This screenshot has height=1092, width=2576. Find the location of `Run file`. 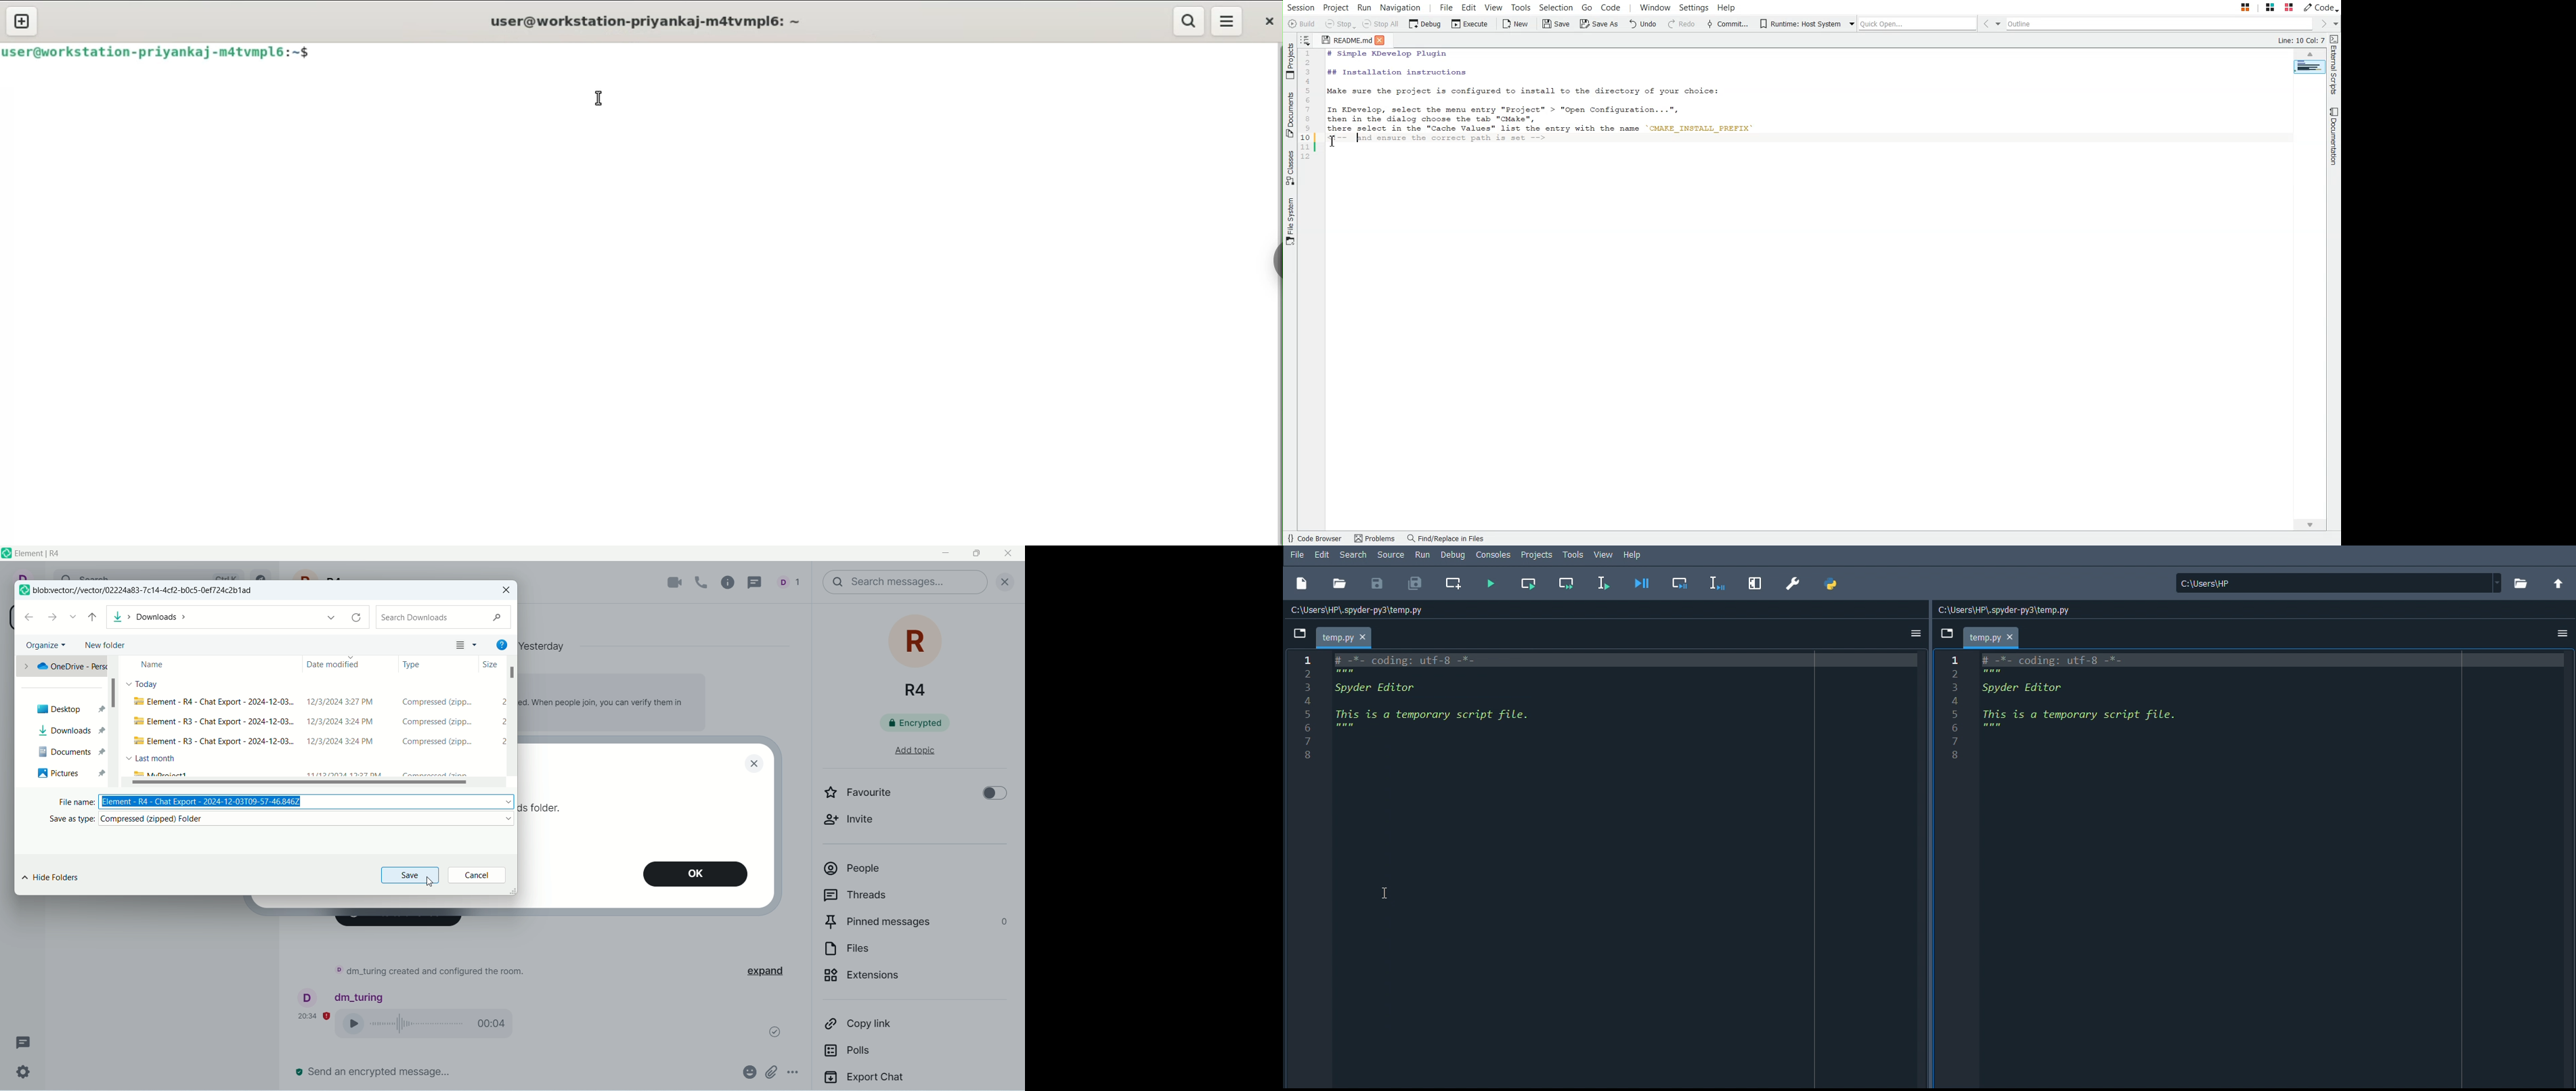

Run file is located at coordinates (1491, 583).